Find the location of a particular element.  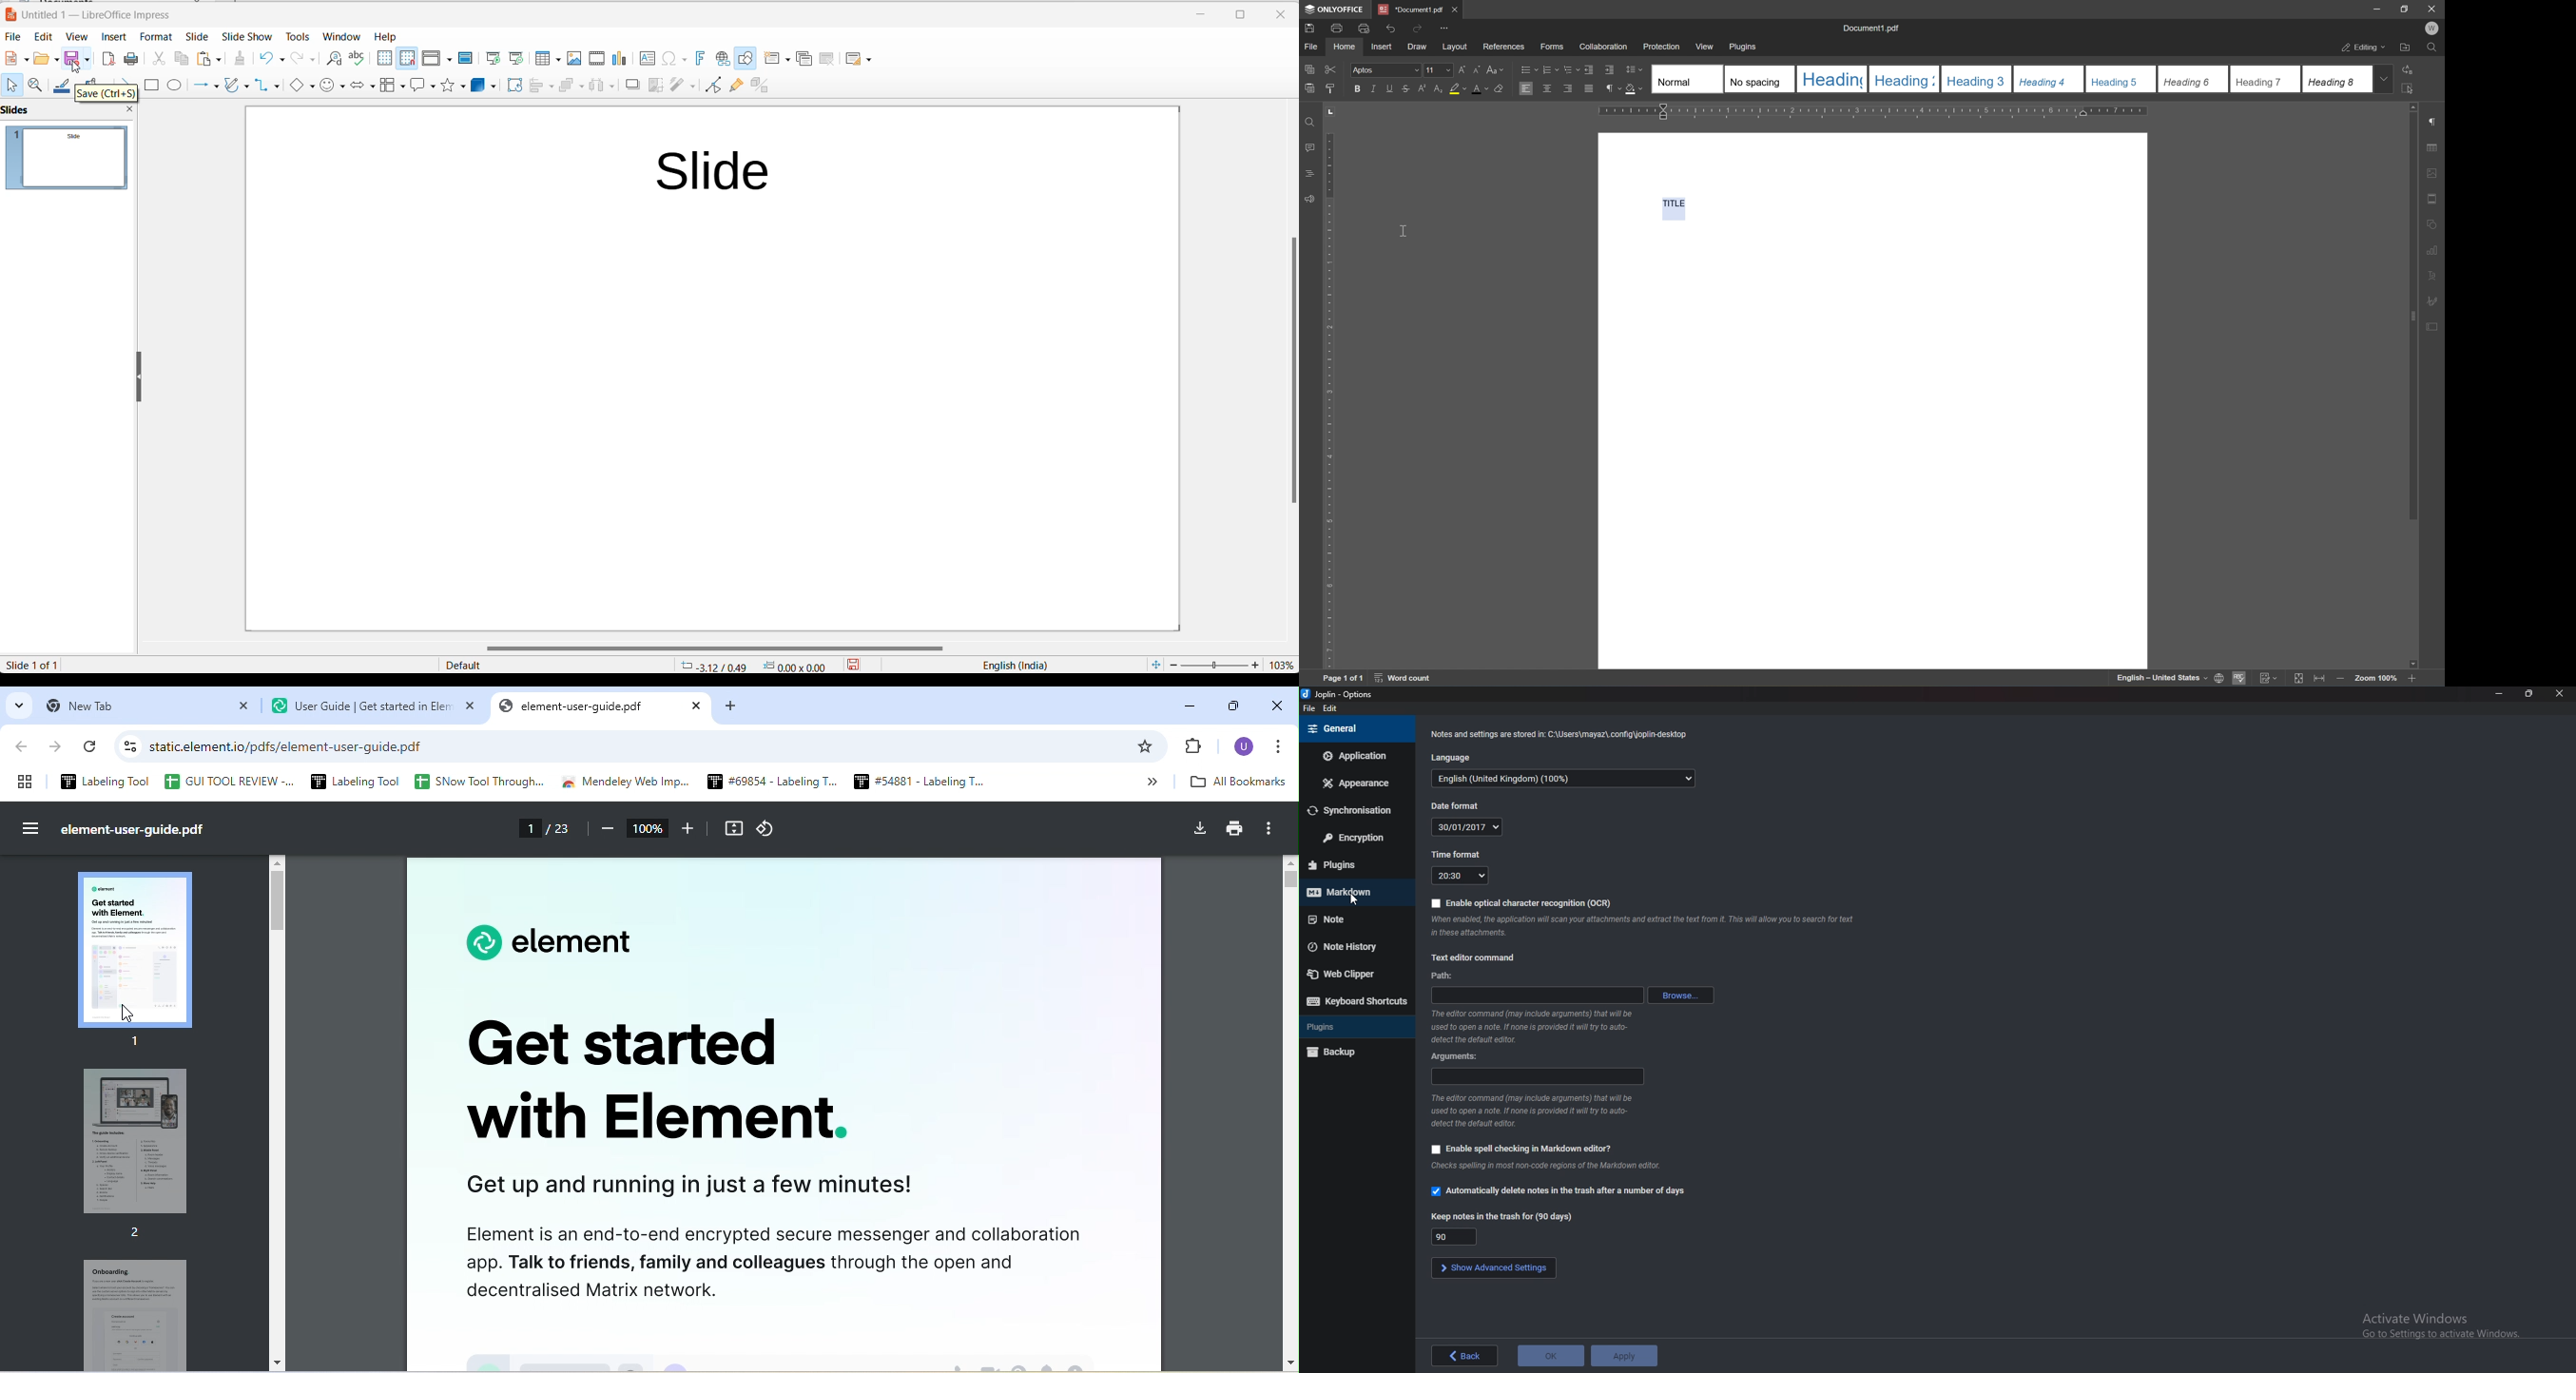

basic shapes is located at coordinates (300, 87).